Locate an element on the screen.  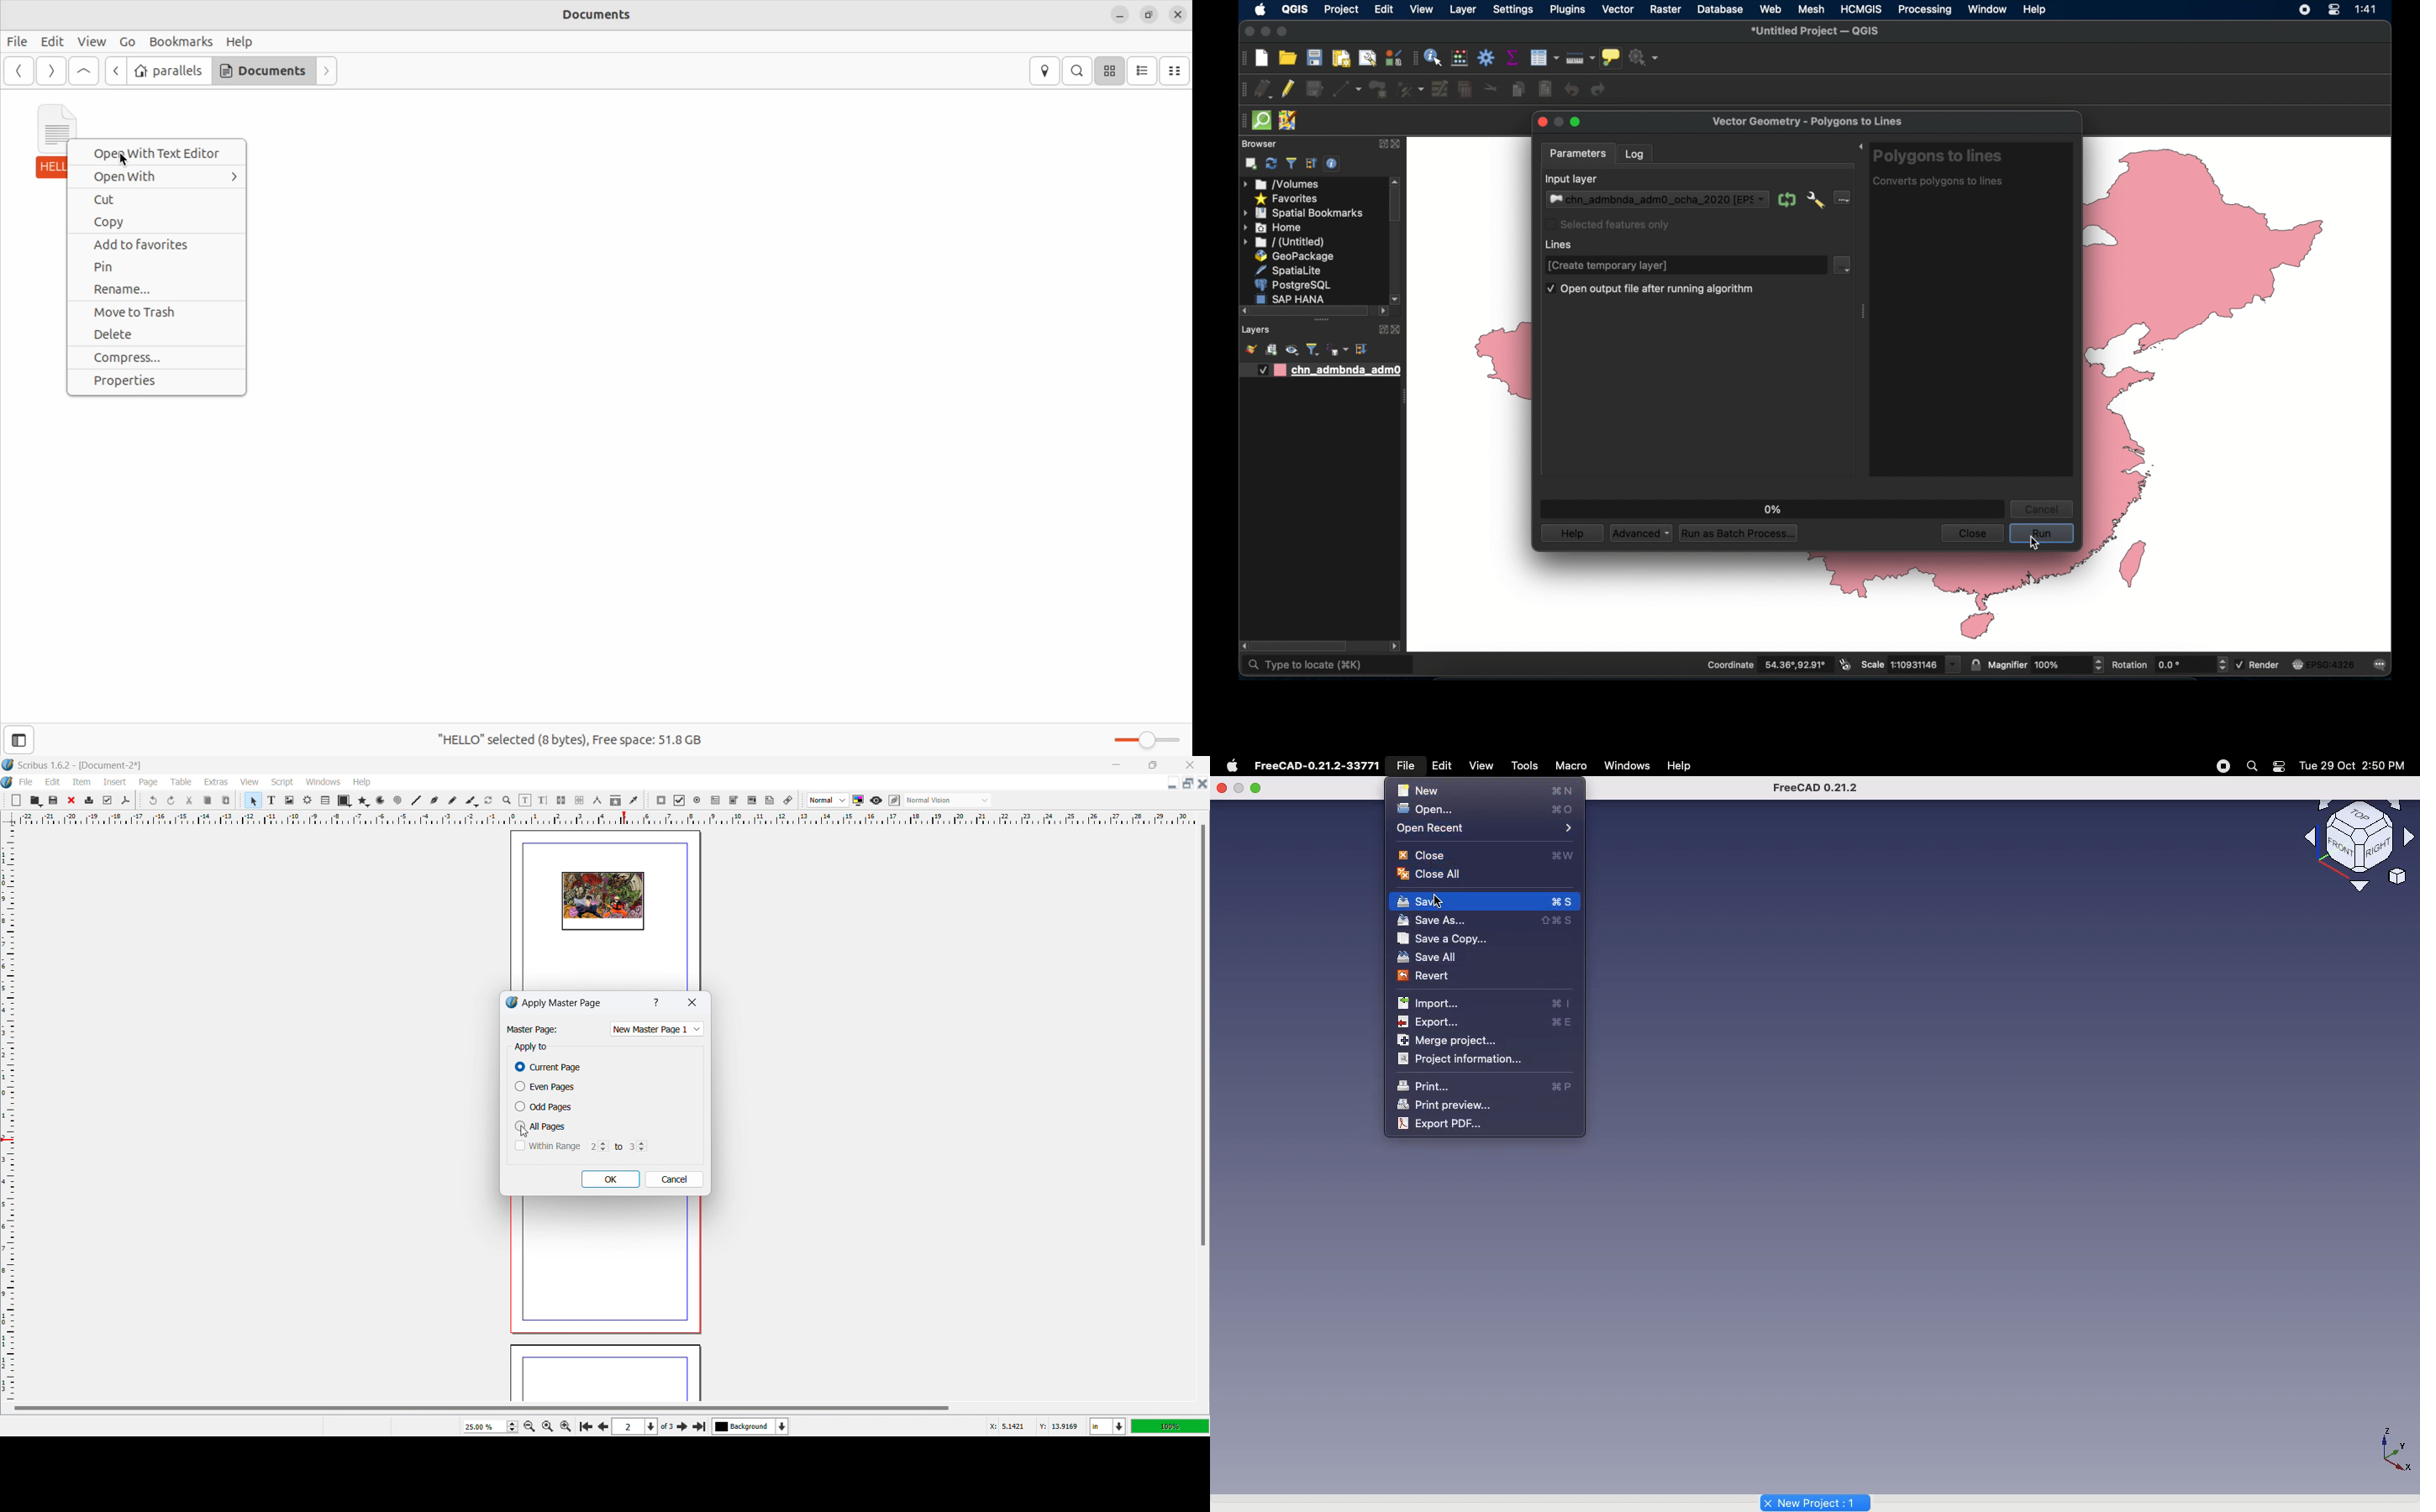
layers is located at coordinates (1255, 331).